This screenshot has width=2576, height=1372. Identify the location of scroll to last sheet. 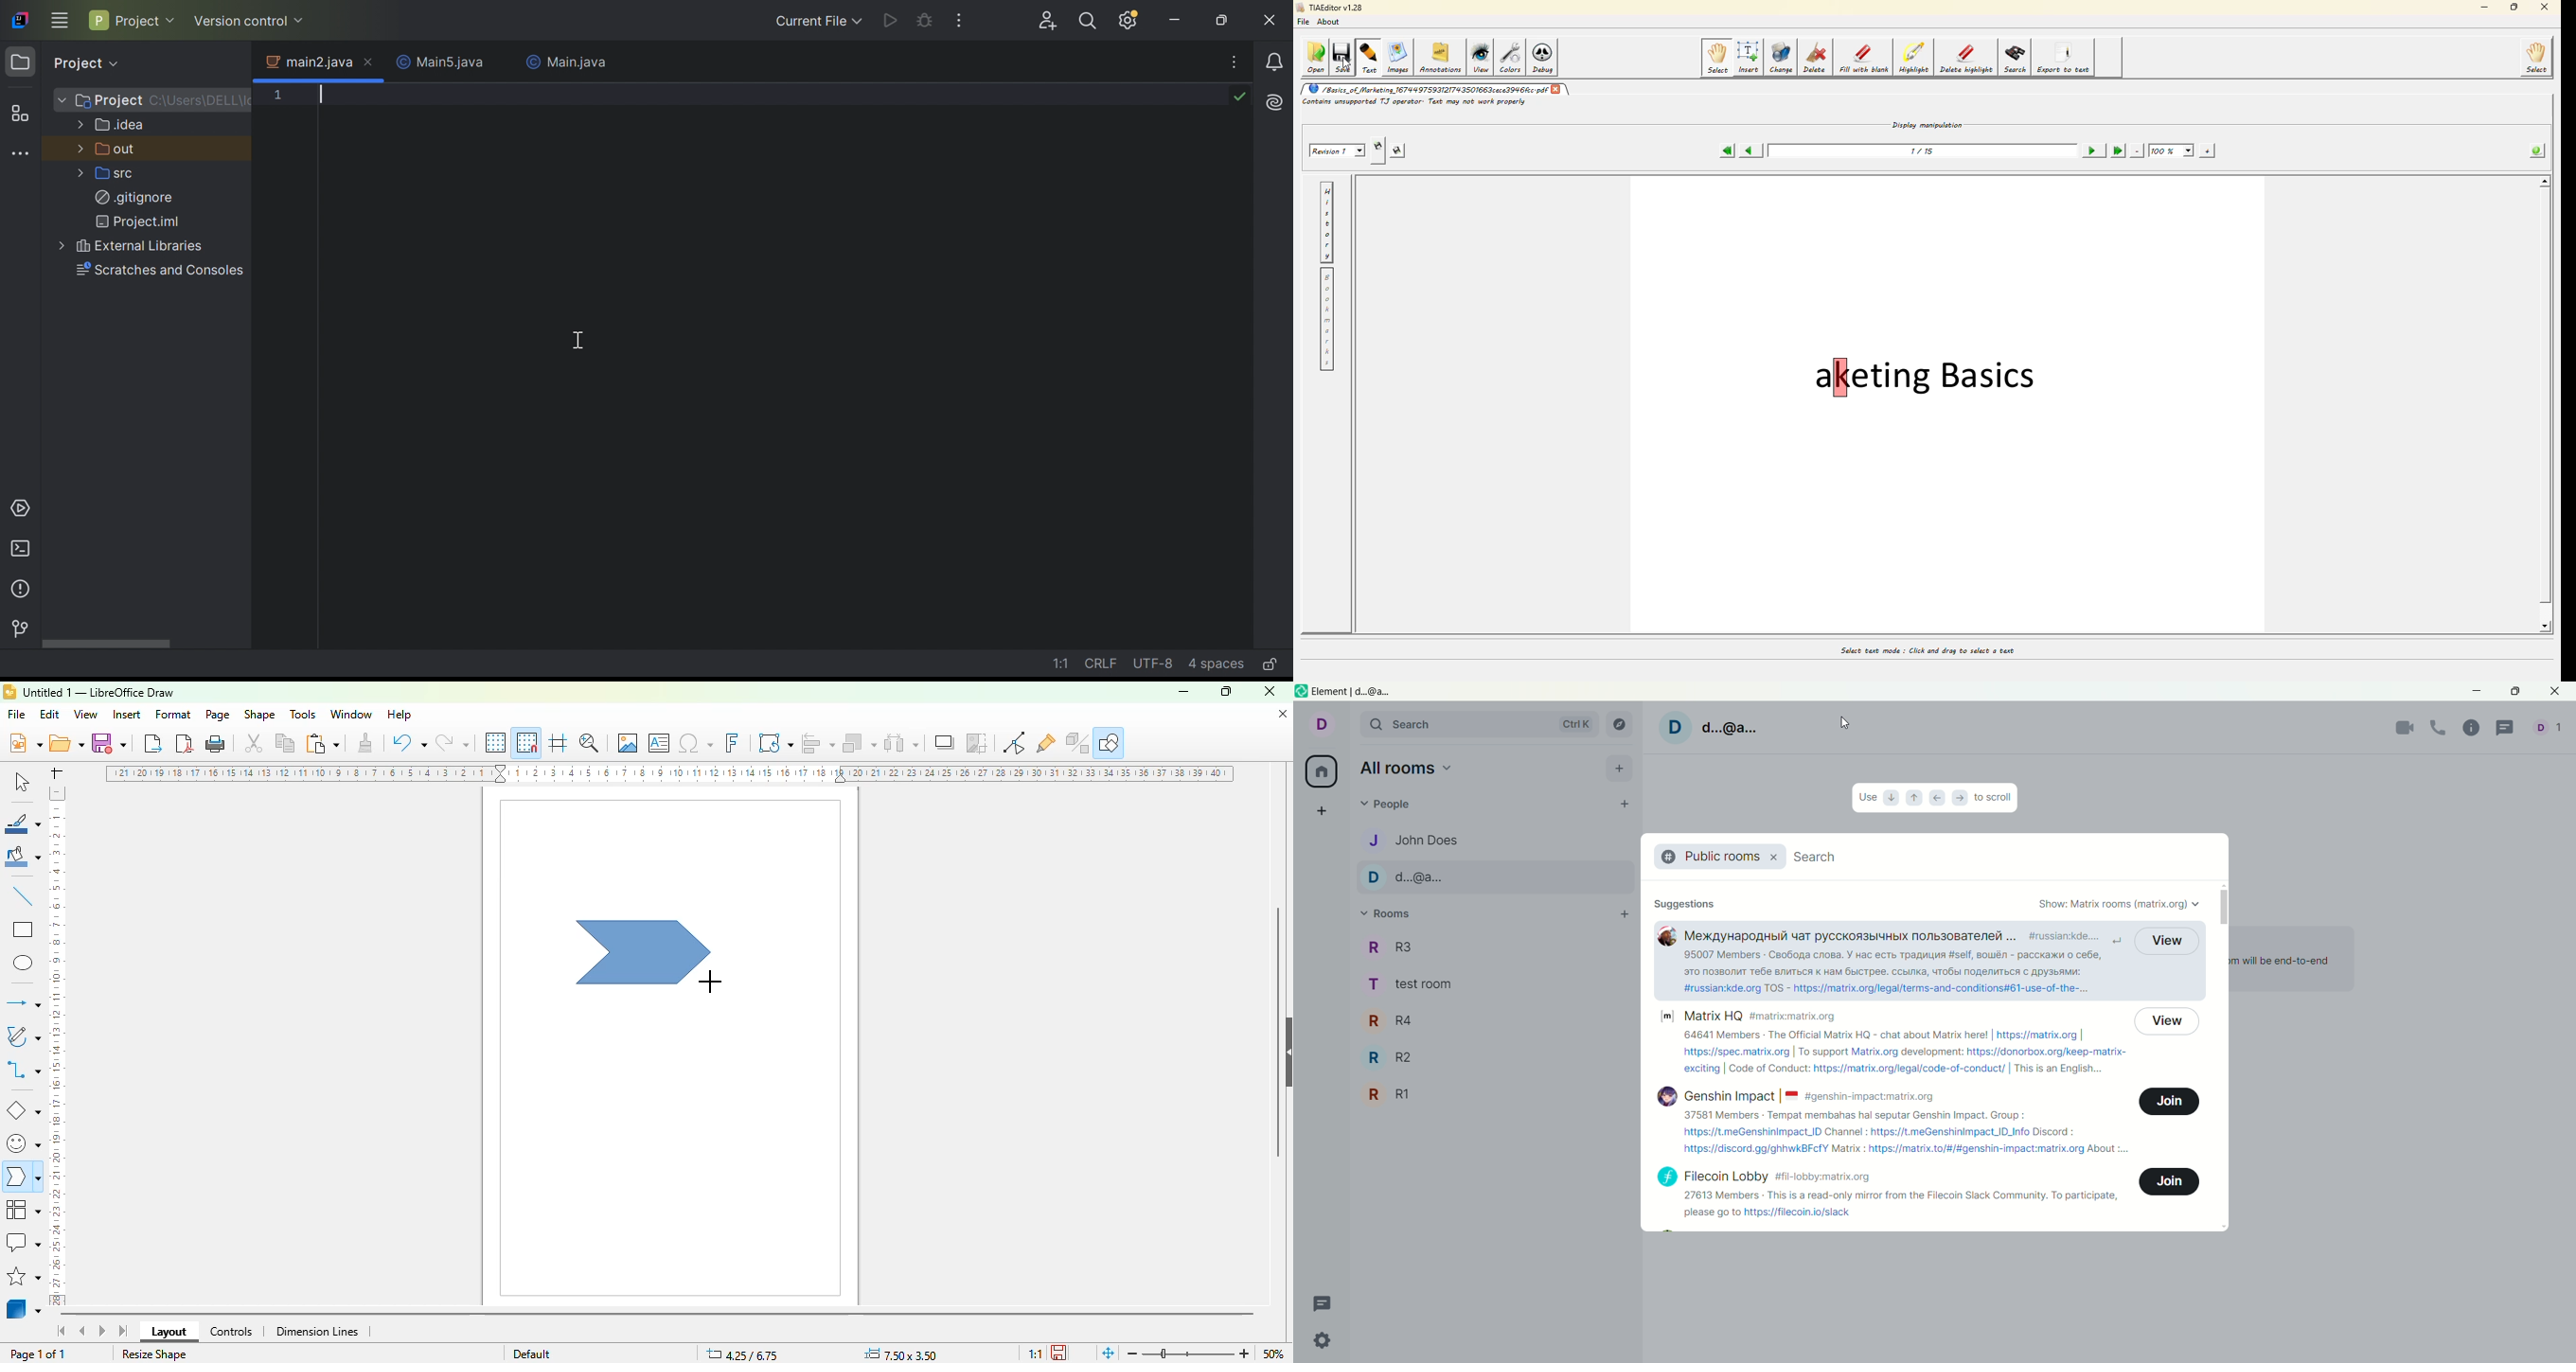
(124, 1331).